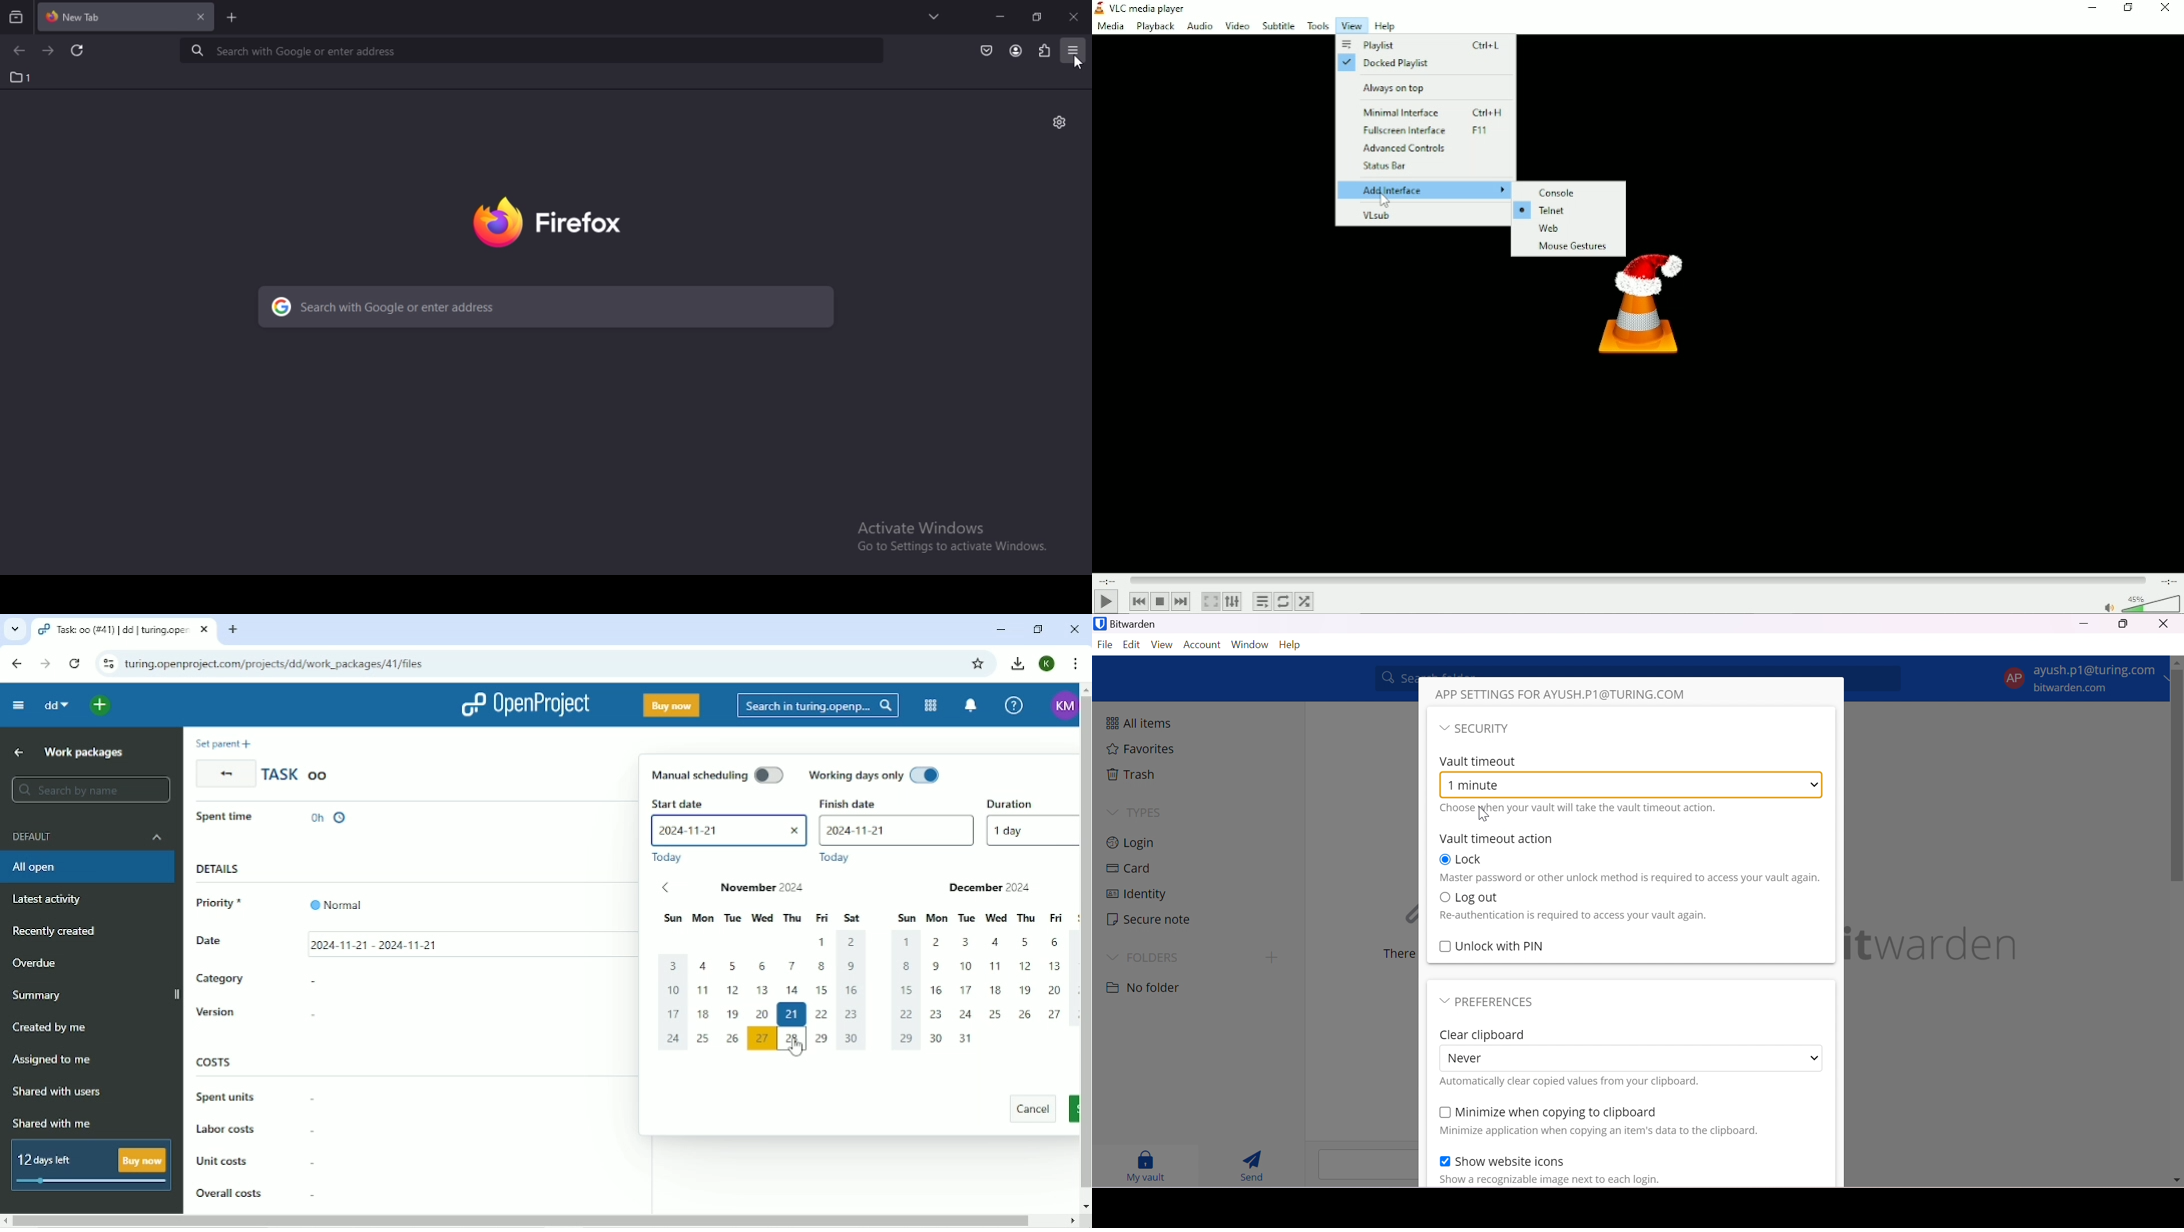 The width and height of the screenshot is (2184, 1232). What do you see at coordinates (1283, 601) in the screenshot?
I see `Toggle between loop all, loop one and no loop` at bounding box center [1283, 601].